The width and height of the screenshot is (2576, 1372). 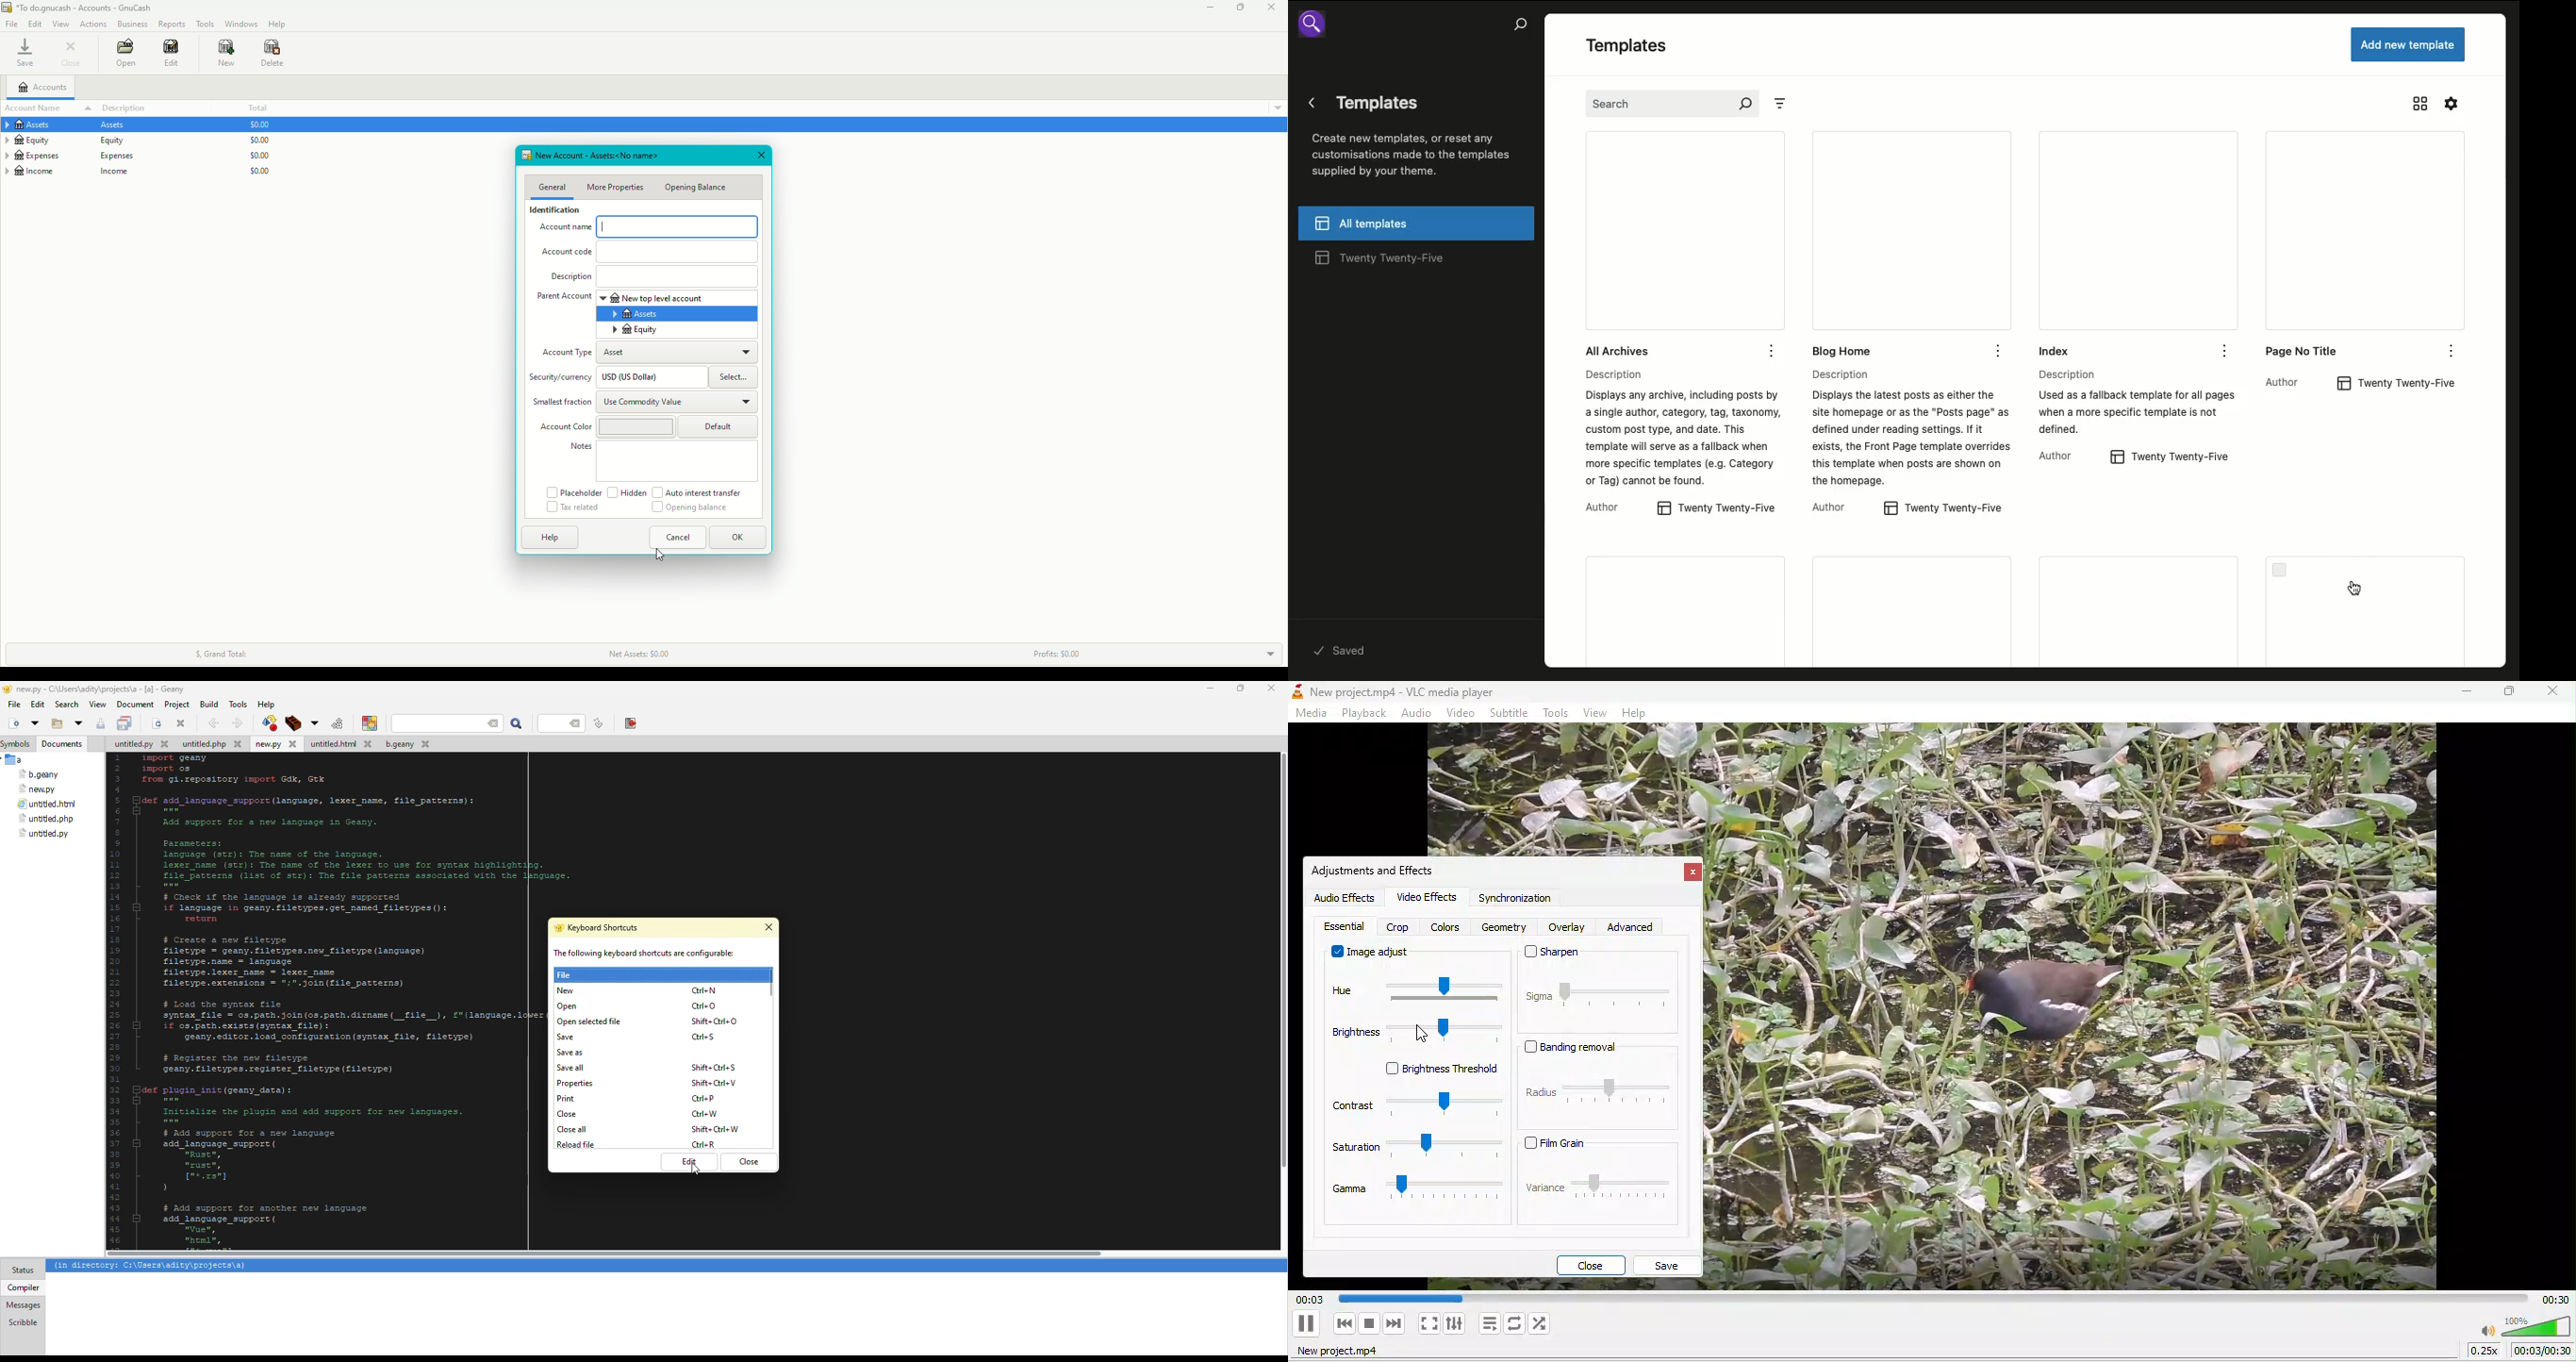 I want to click on All Templates, so click(x=1416, y=224).